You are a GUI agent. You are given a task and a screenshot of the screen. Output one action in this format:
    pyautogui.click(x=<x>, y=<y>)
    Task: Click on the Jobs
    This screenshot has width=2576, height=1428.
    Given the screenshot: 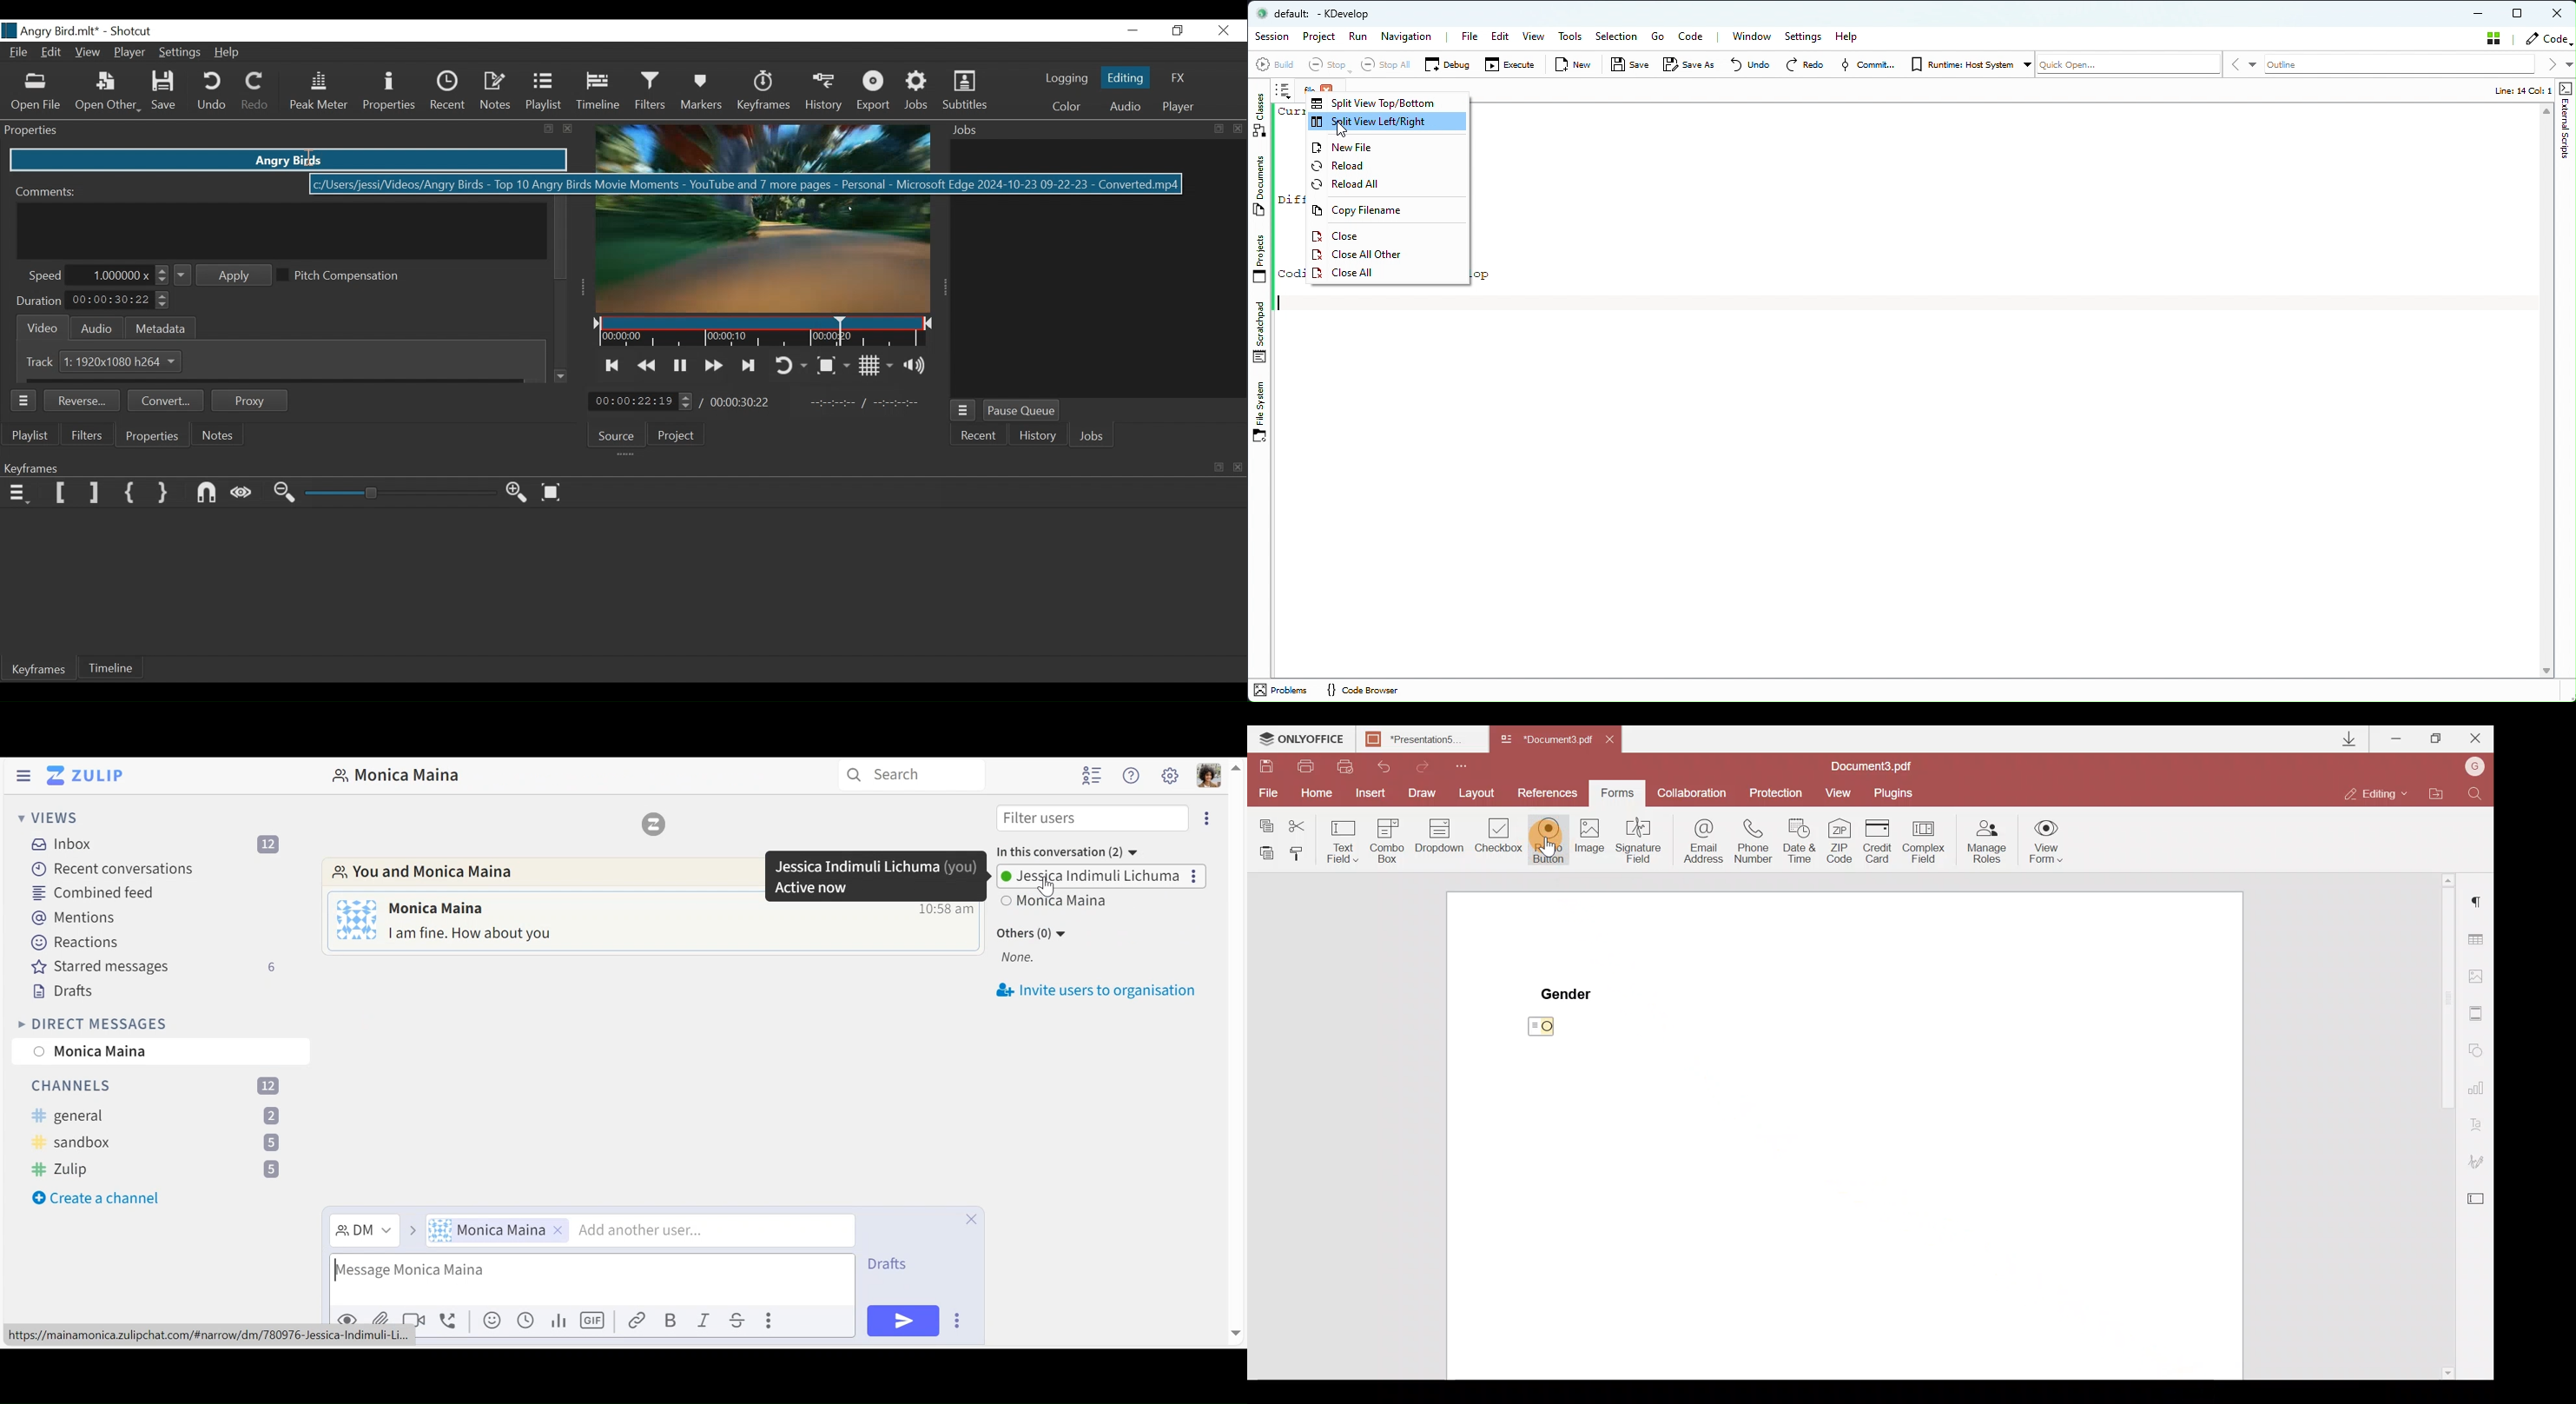 What is the action you would take?
    pyautogui.click(x=1093, y=436)
    